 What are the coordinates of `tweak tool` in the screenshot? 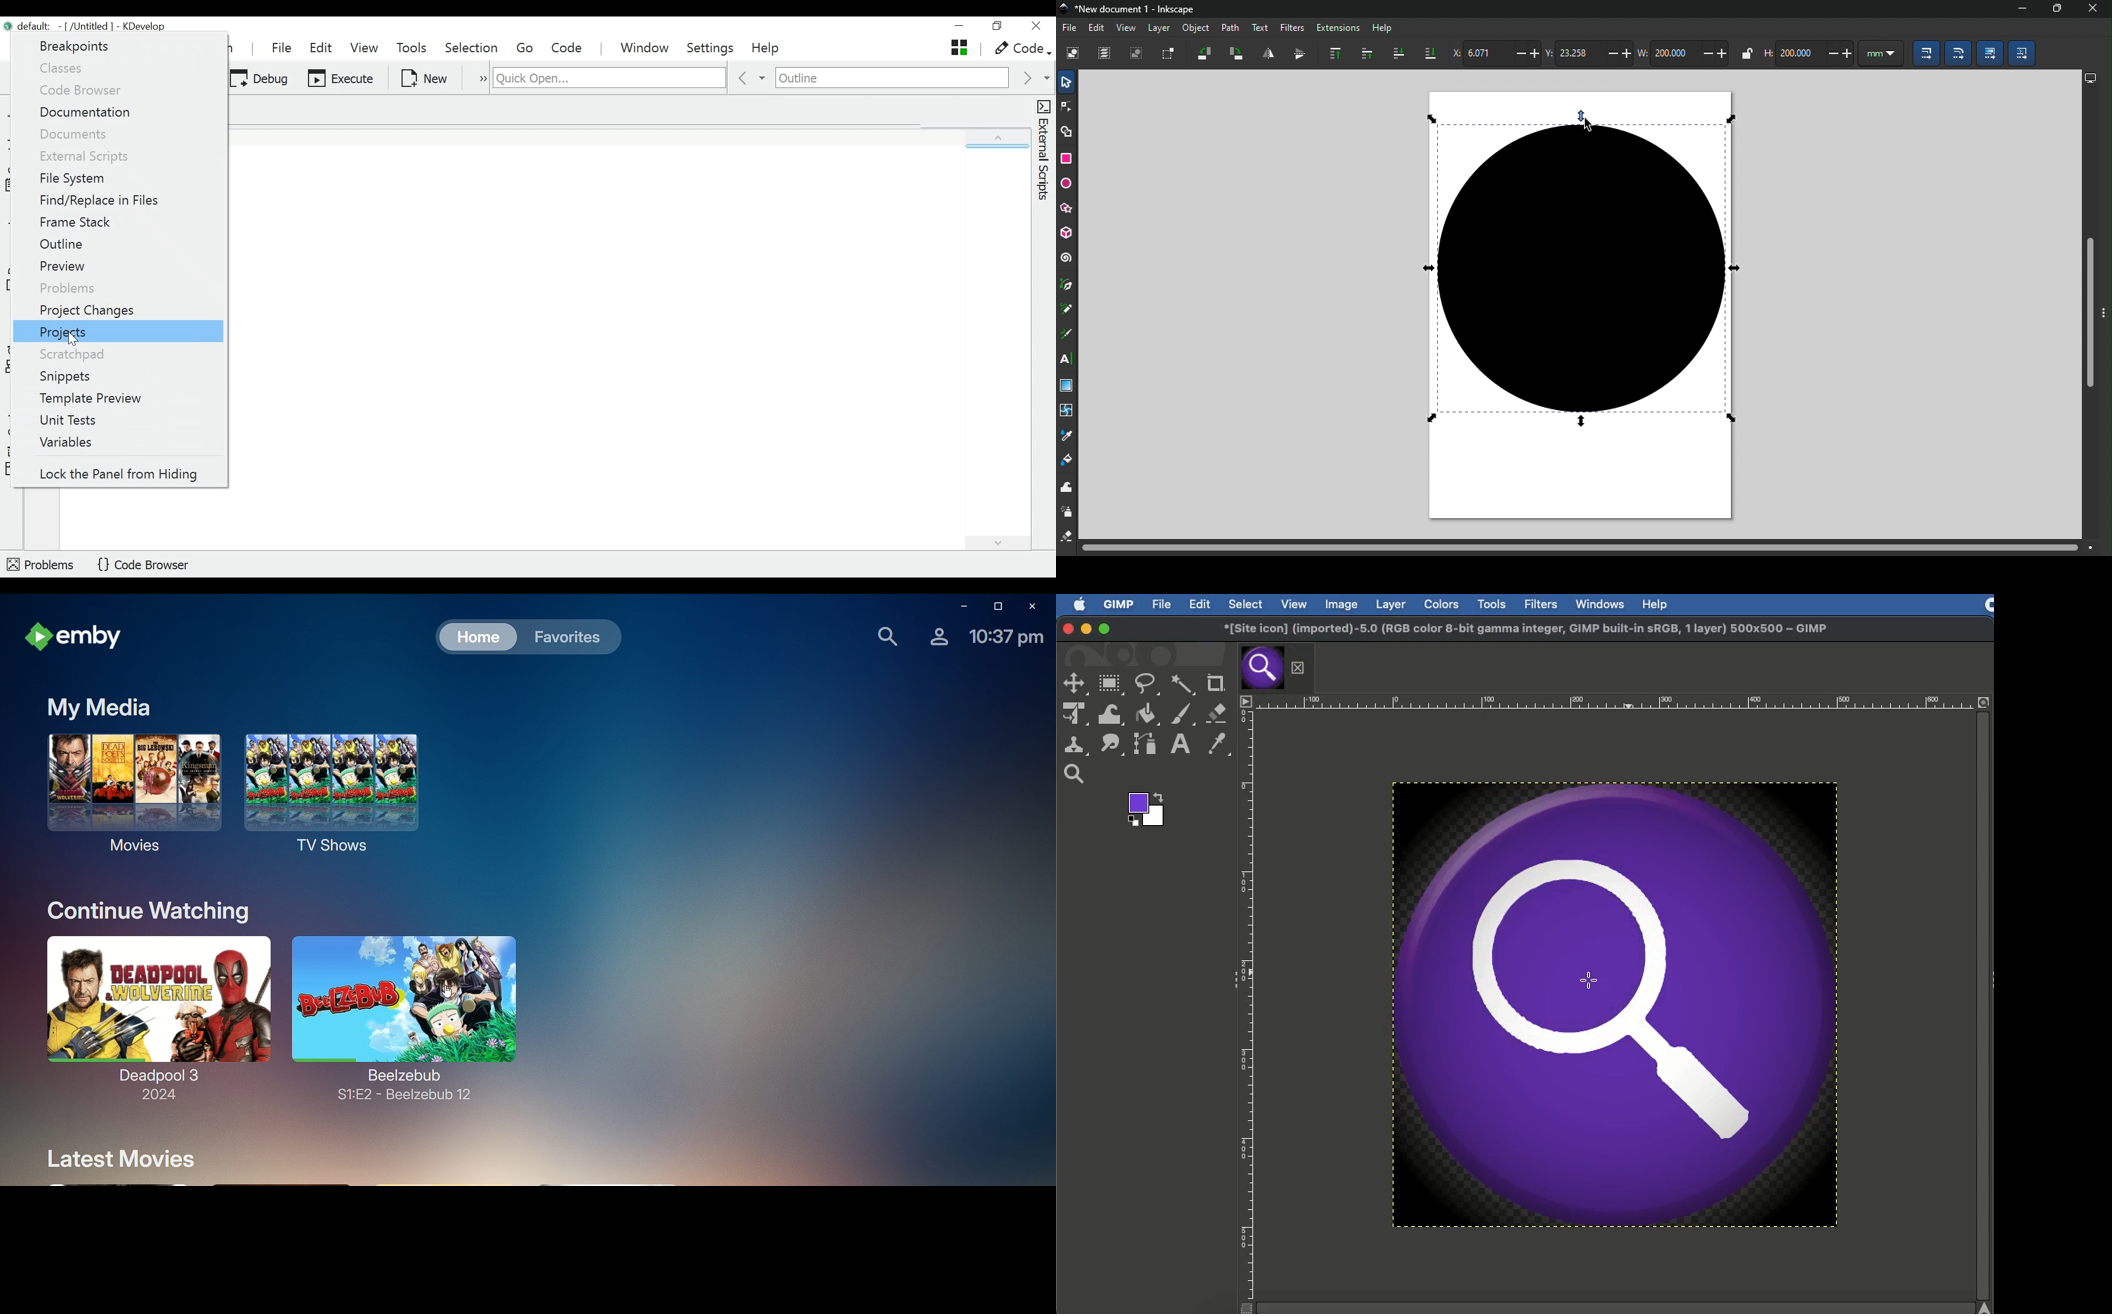 It's located at (1068, 485).